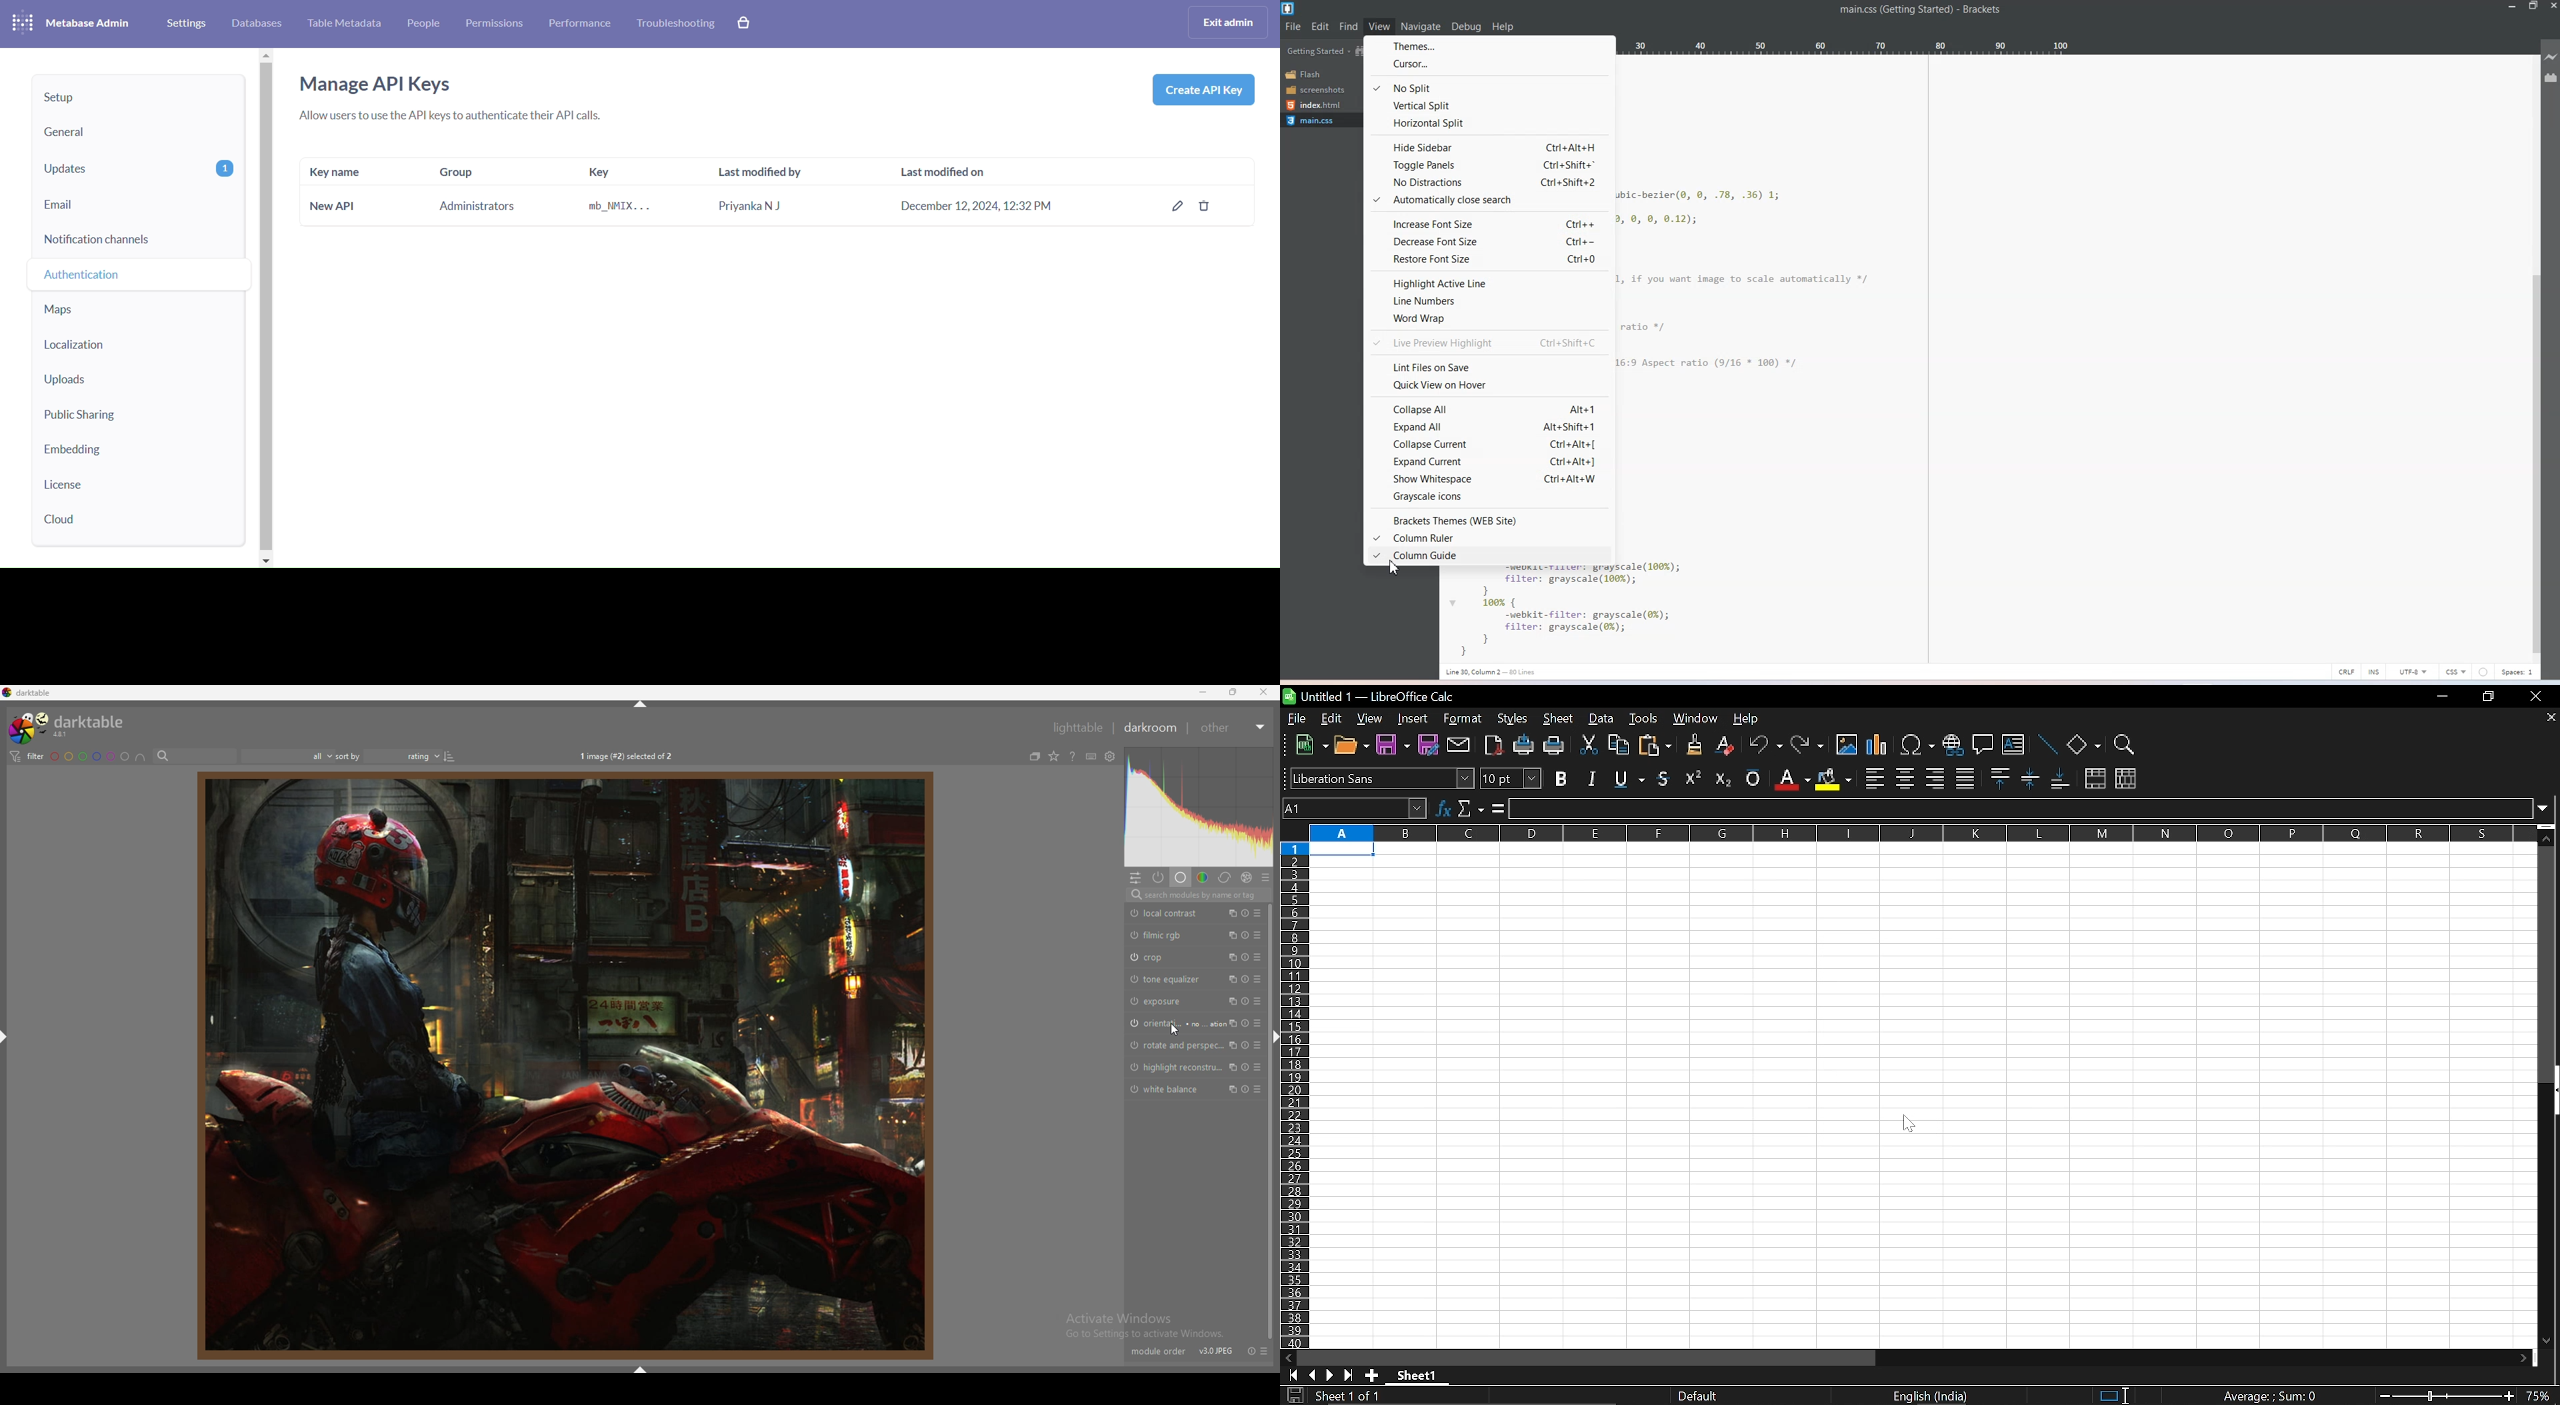 The image size is (2576, 1428). Describe the element at coordinates (1245, 913) in the screenshot. I see `reset` at that location.